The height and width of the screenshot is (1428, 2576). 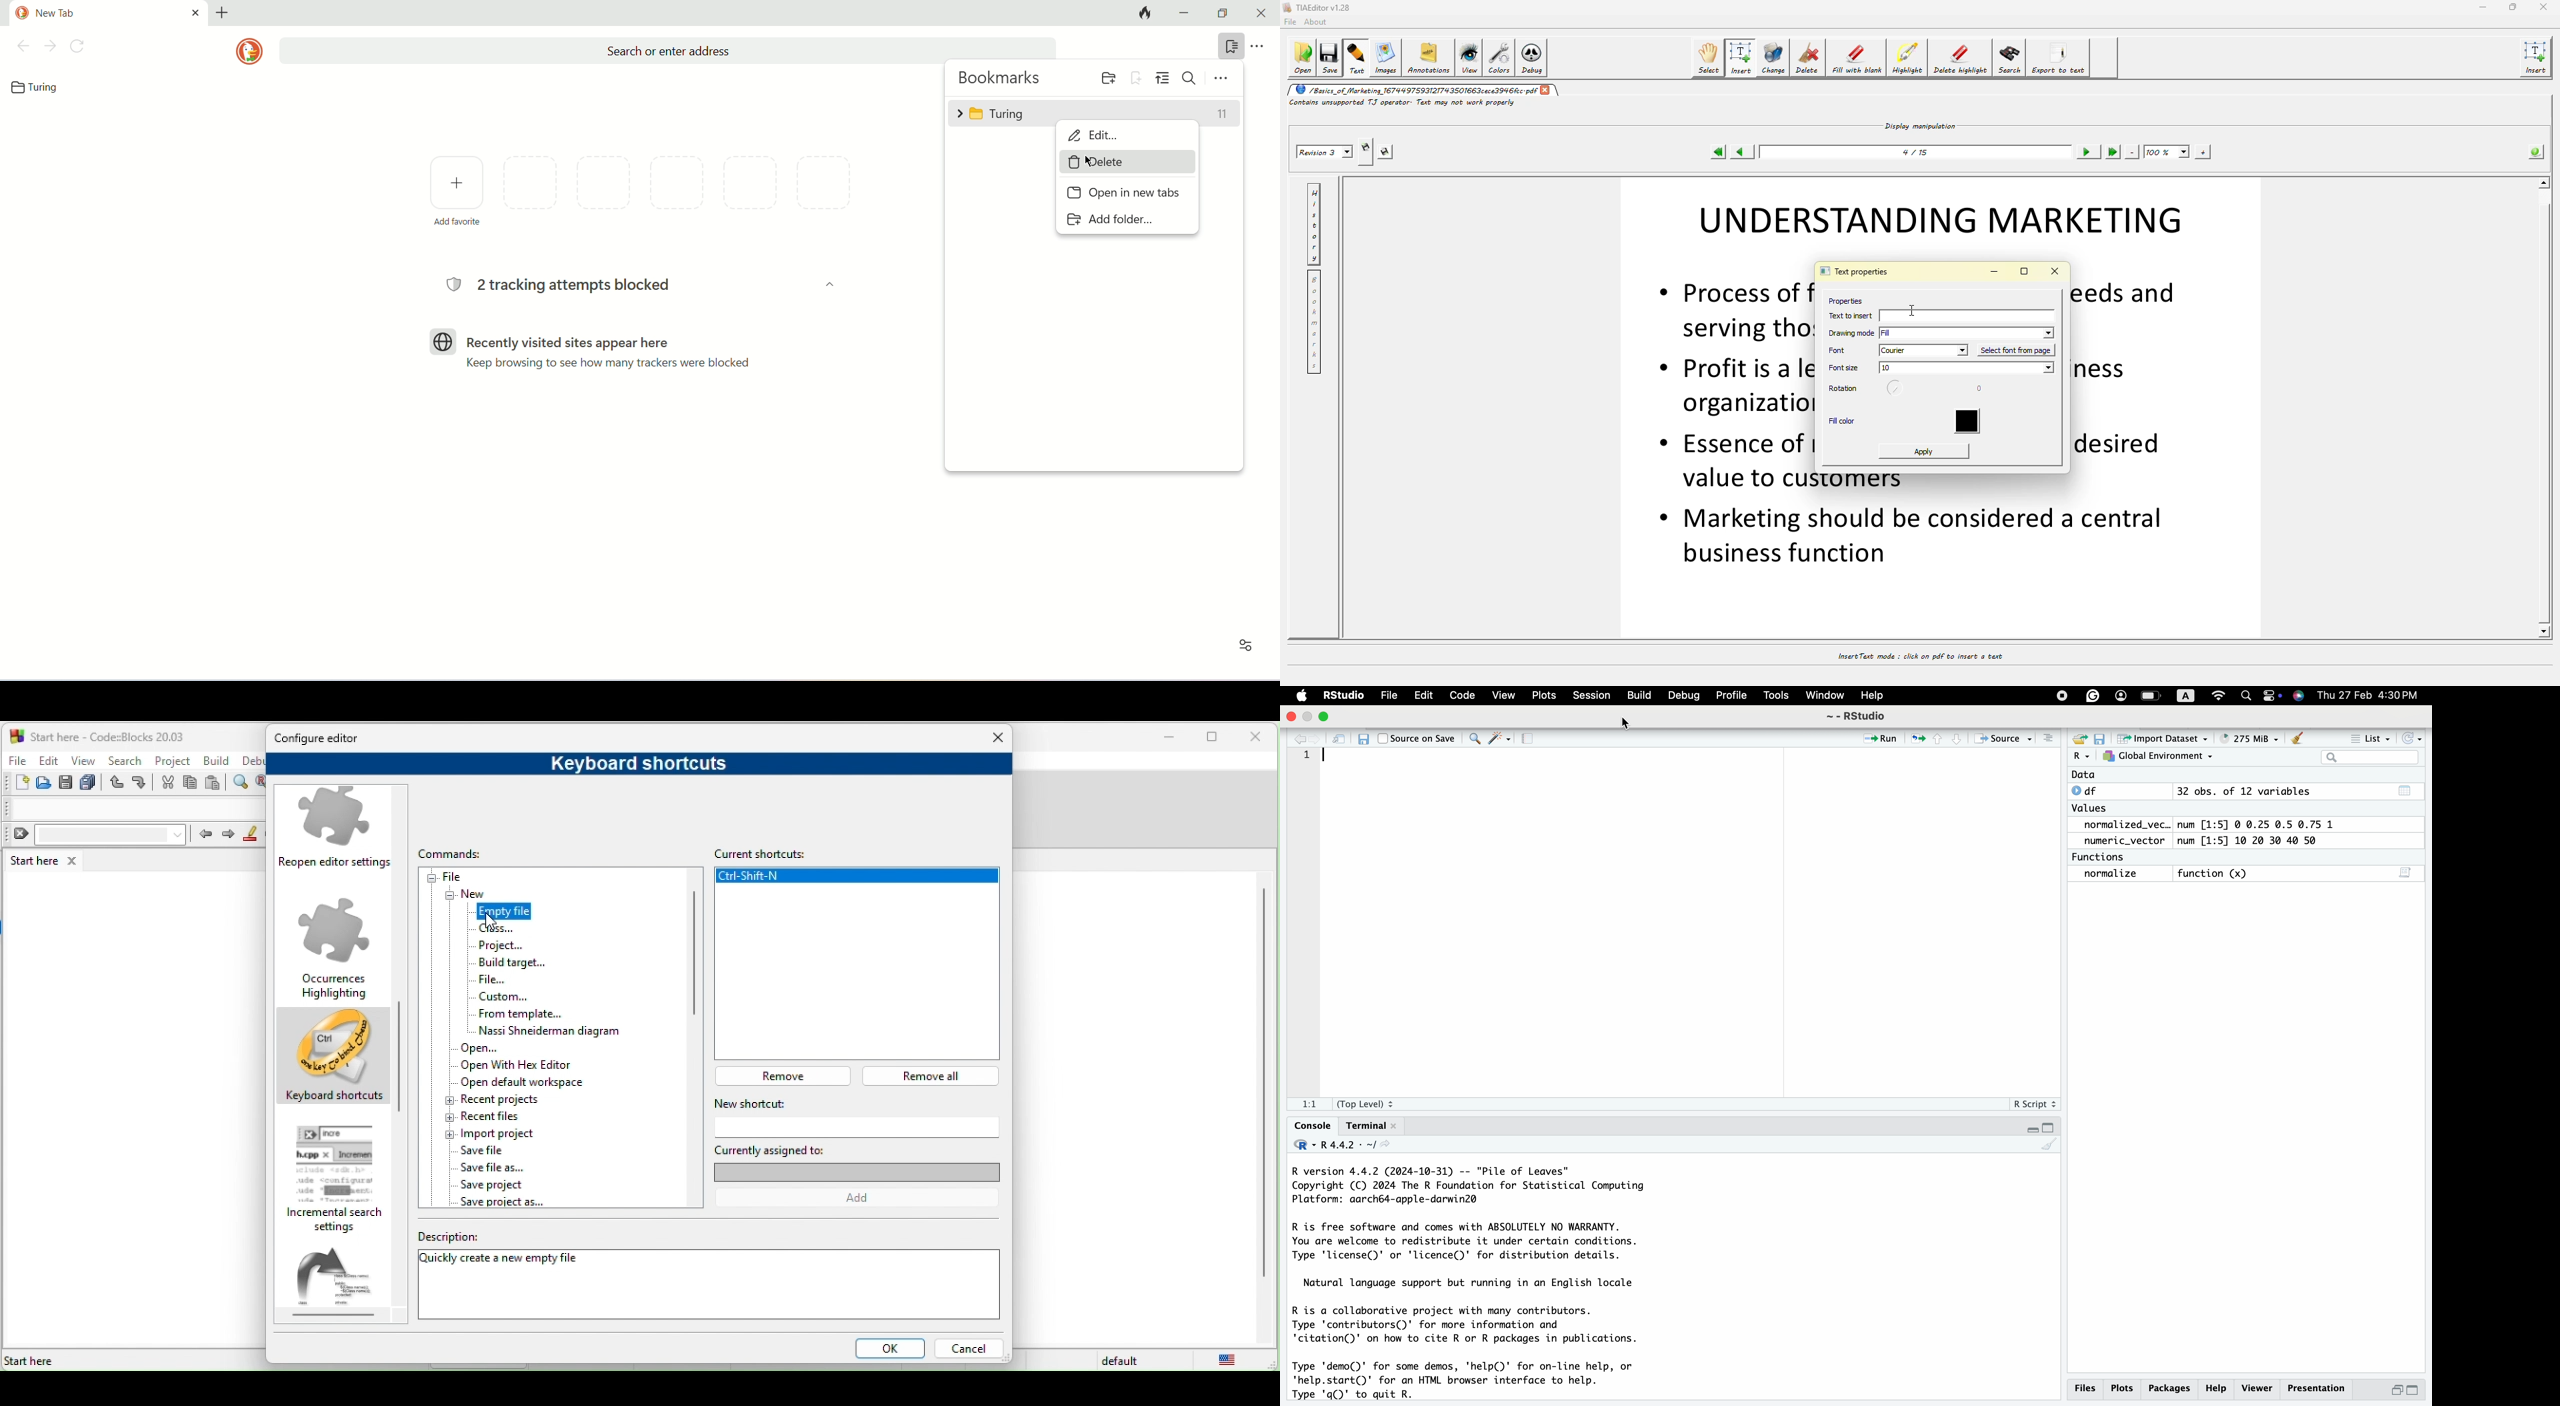 I want to click on plots, so click(x=2122, y=1389).